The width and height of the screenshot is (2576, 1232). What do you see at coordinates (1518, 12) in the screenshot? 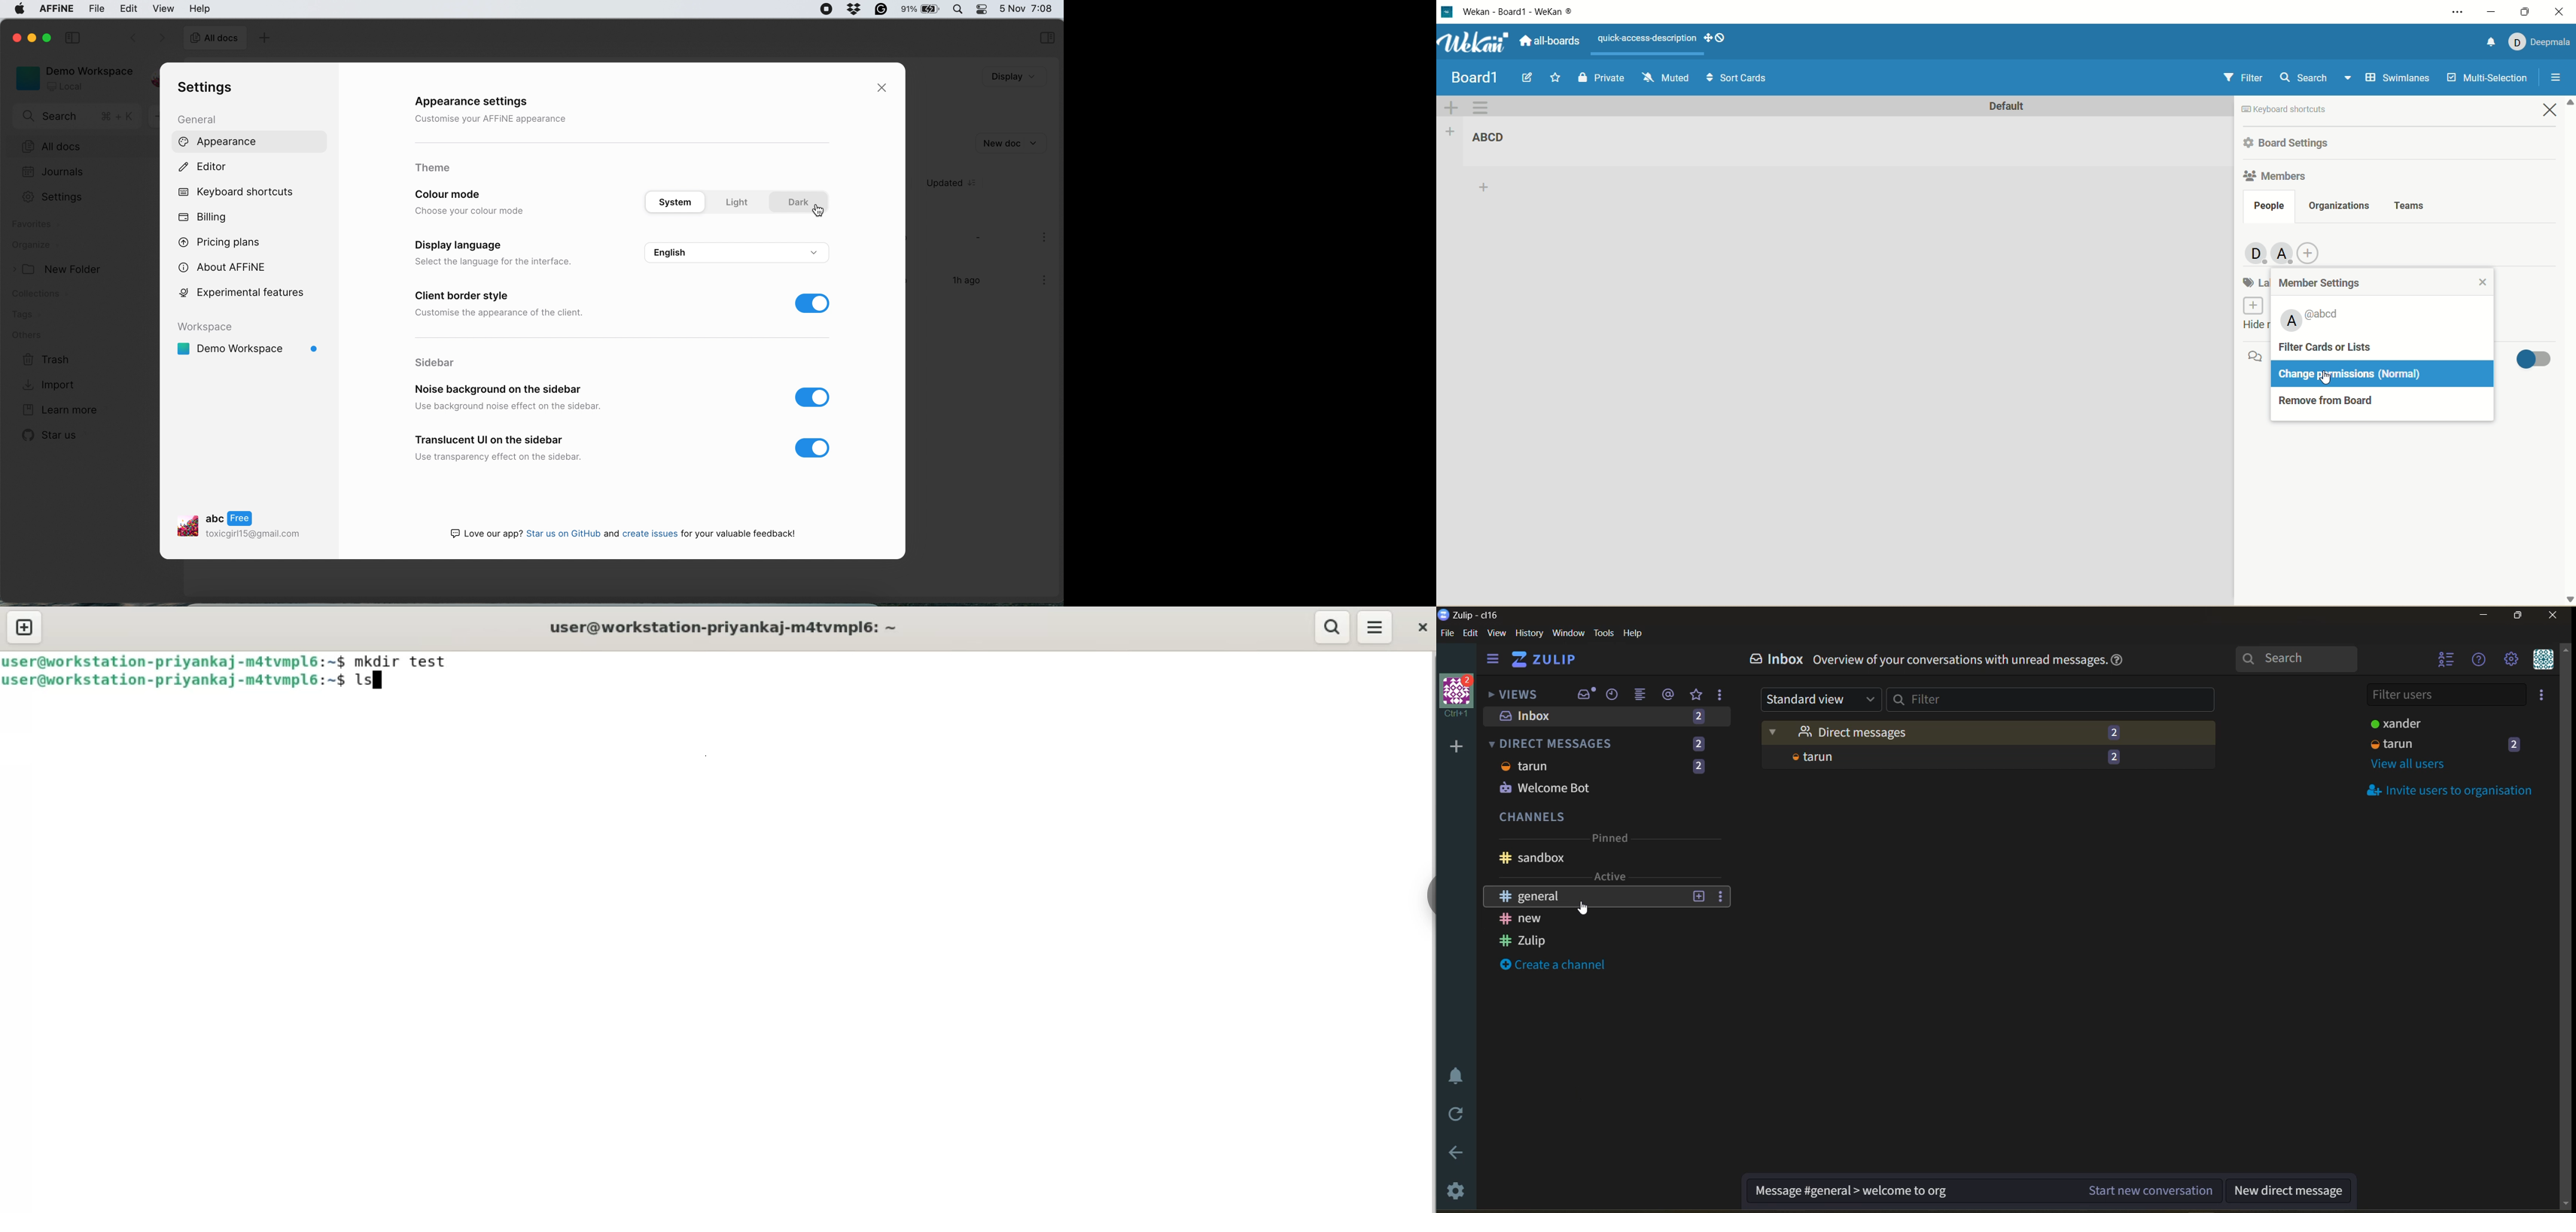
I see `wekan-wekan` at bounding box center [1518, 12].